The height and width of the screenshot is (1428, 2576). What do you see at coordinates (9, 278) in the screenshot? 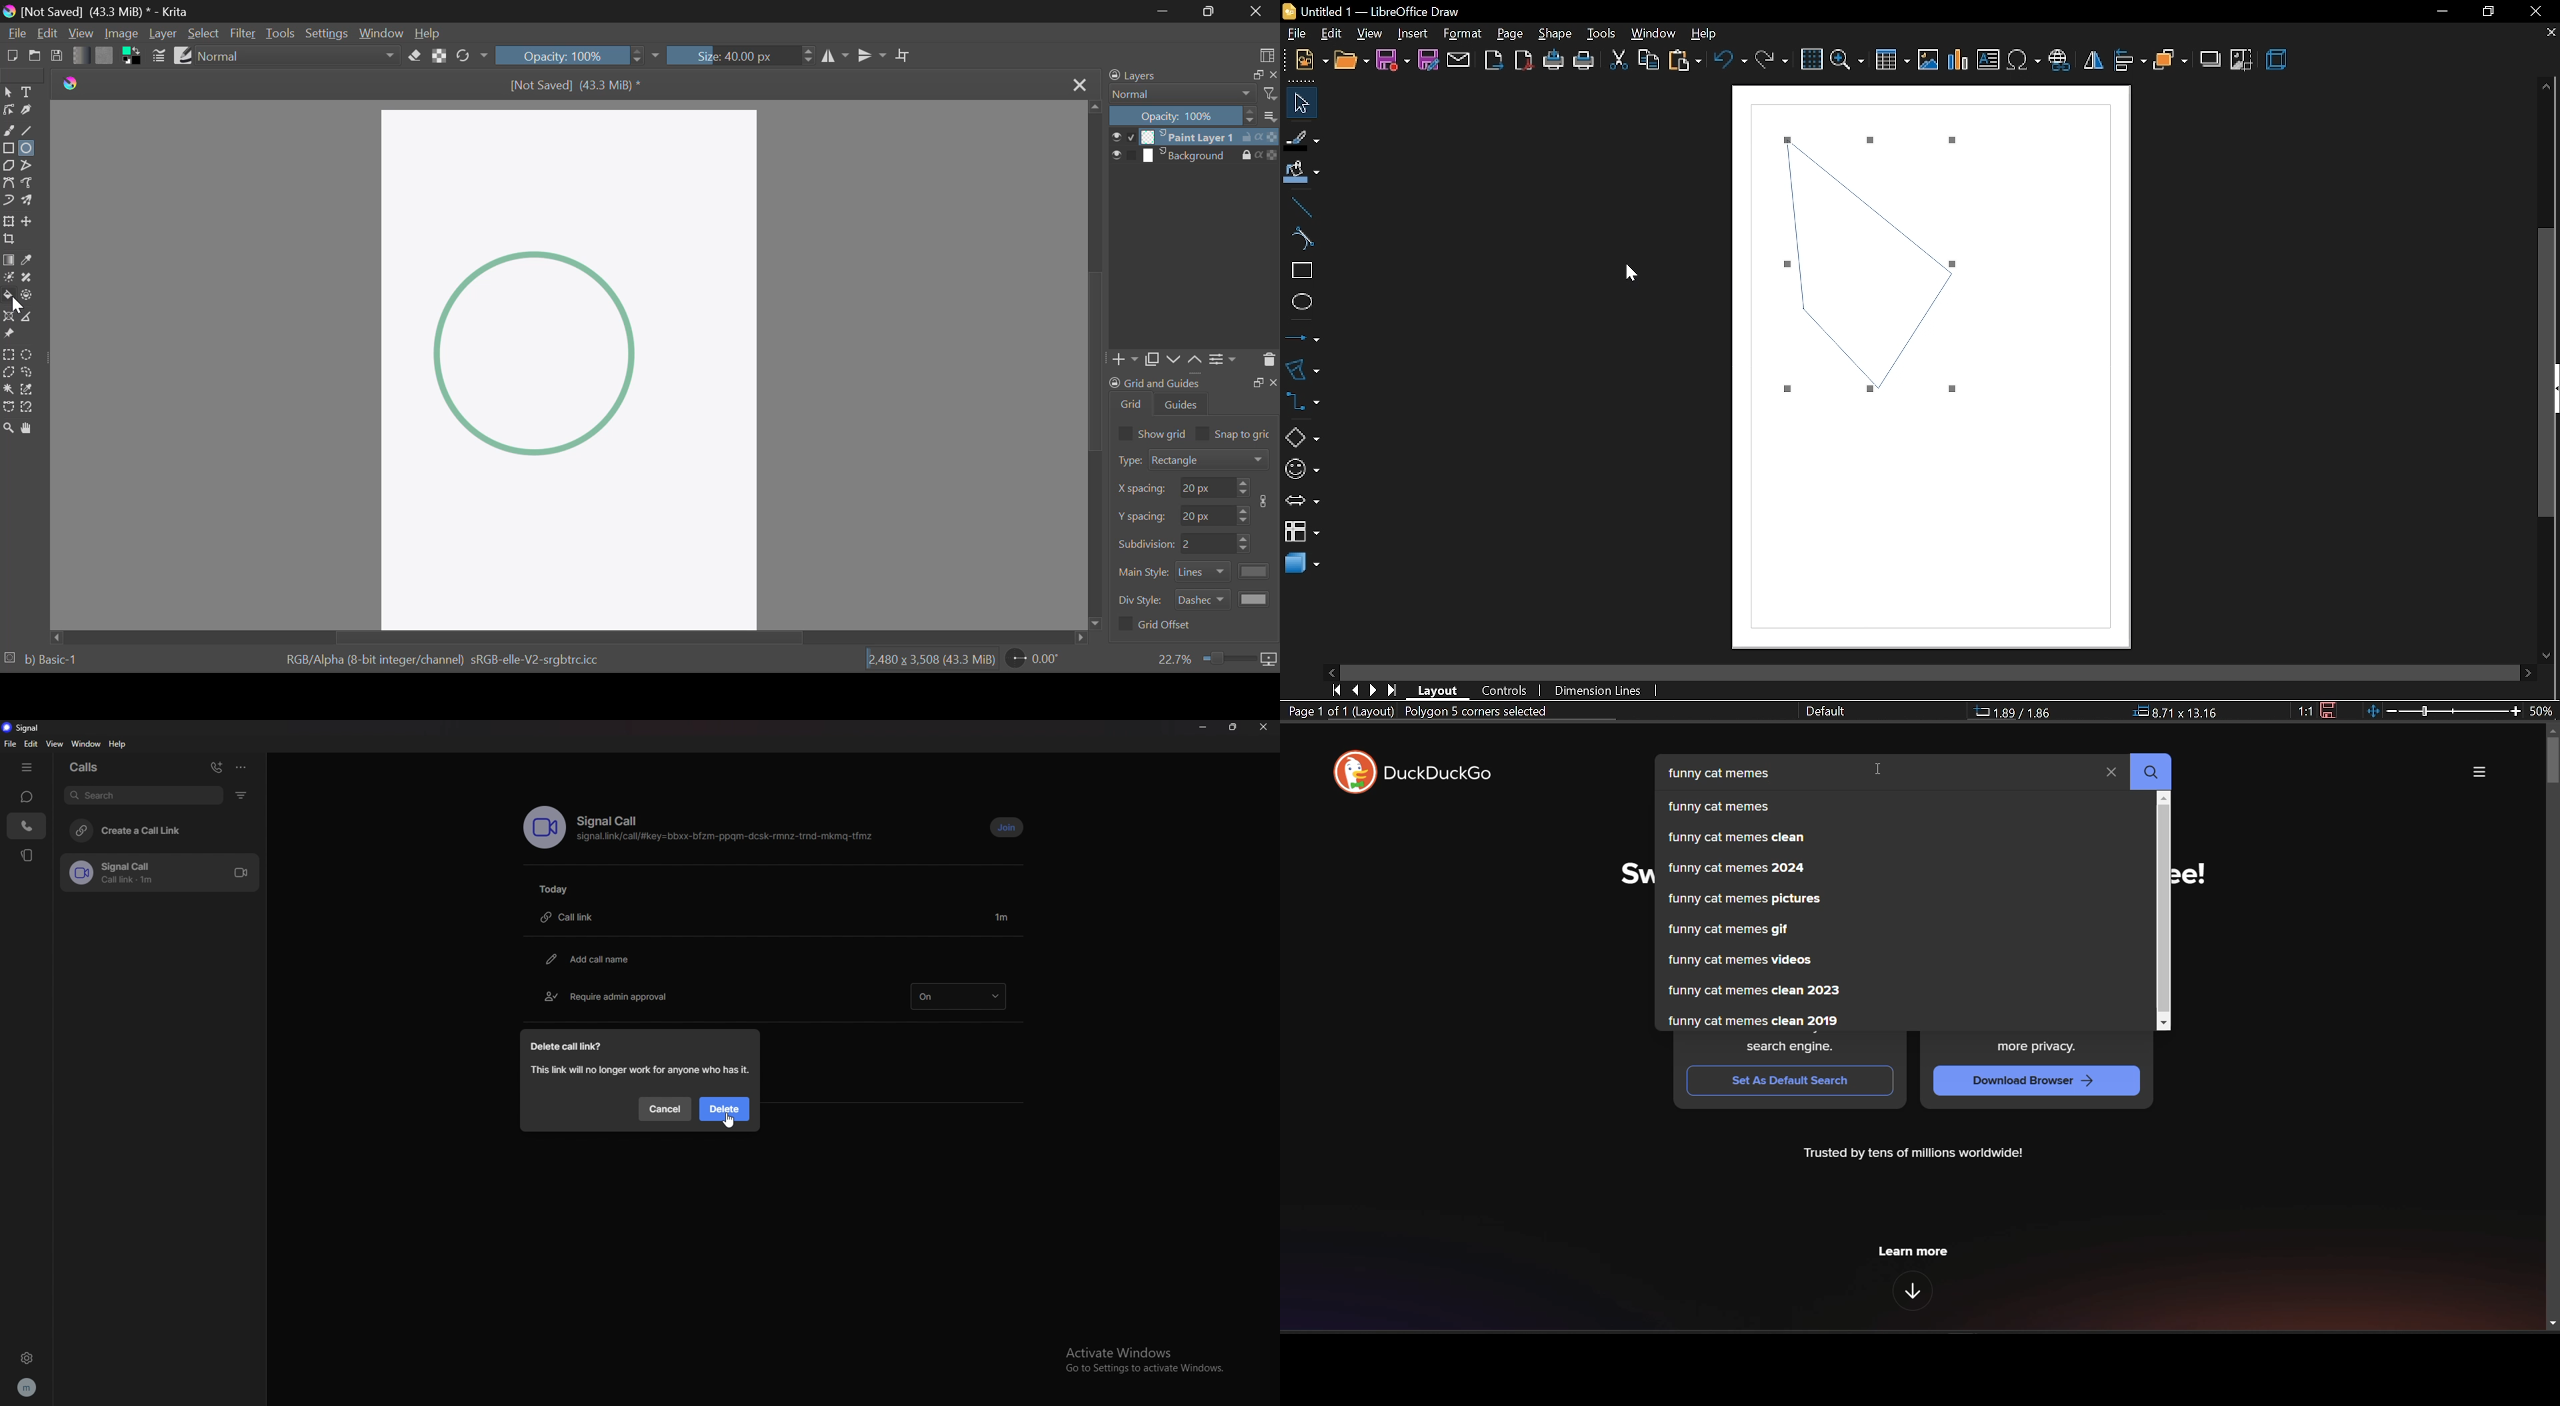
I see `Colorize Mask Tool` at bounding box center [9, 278].